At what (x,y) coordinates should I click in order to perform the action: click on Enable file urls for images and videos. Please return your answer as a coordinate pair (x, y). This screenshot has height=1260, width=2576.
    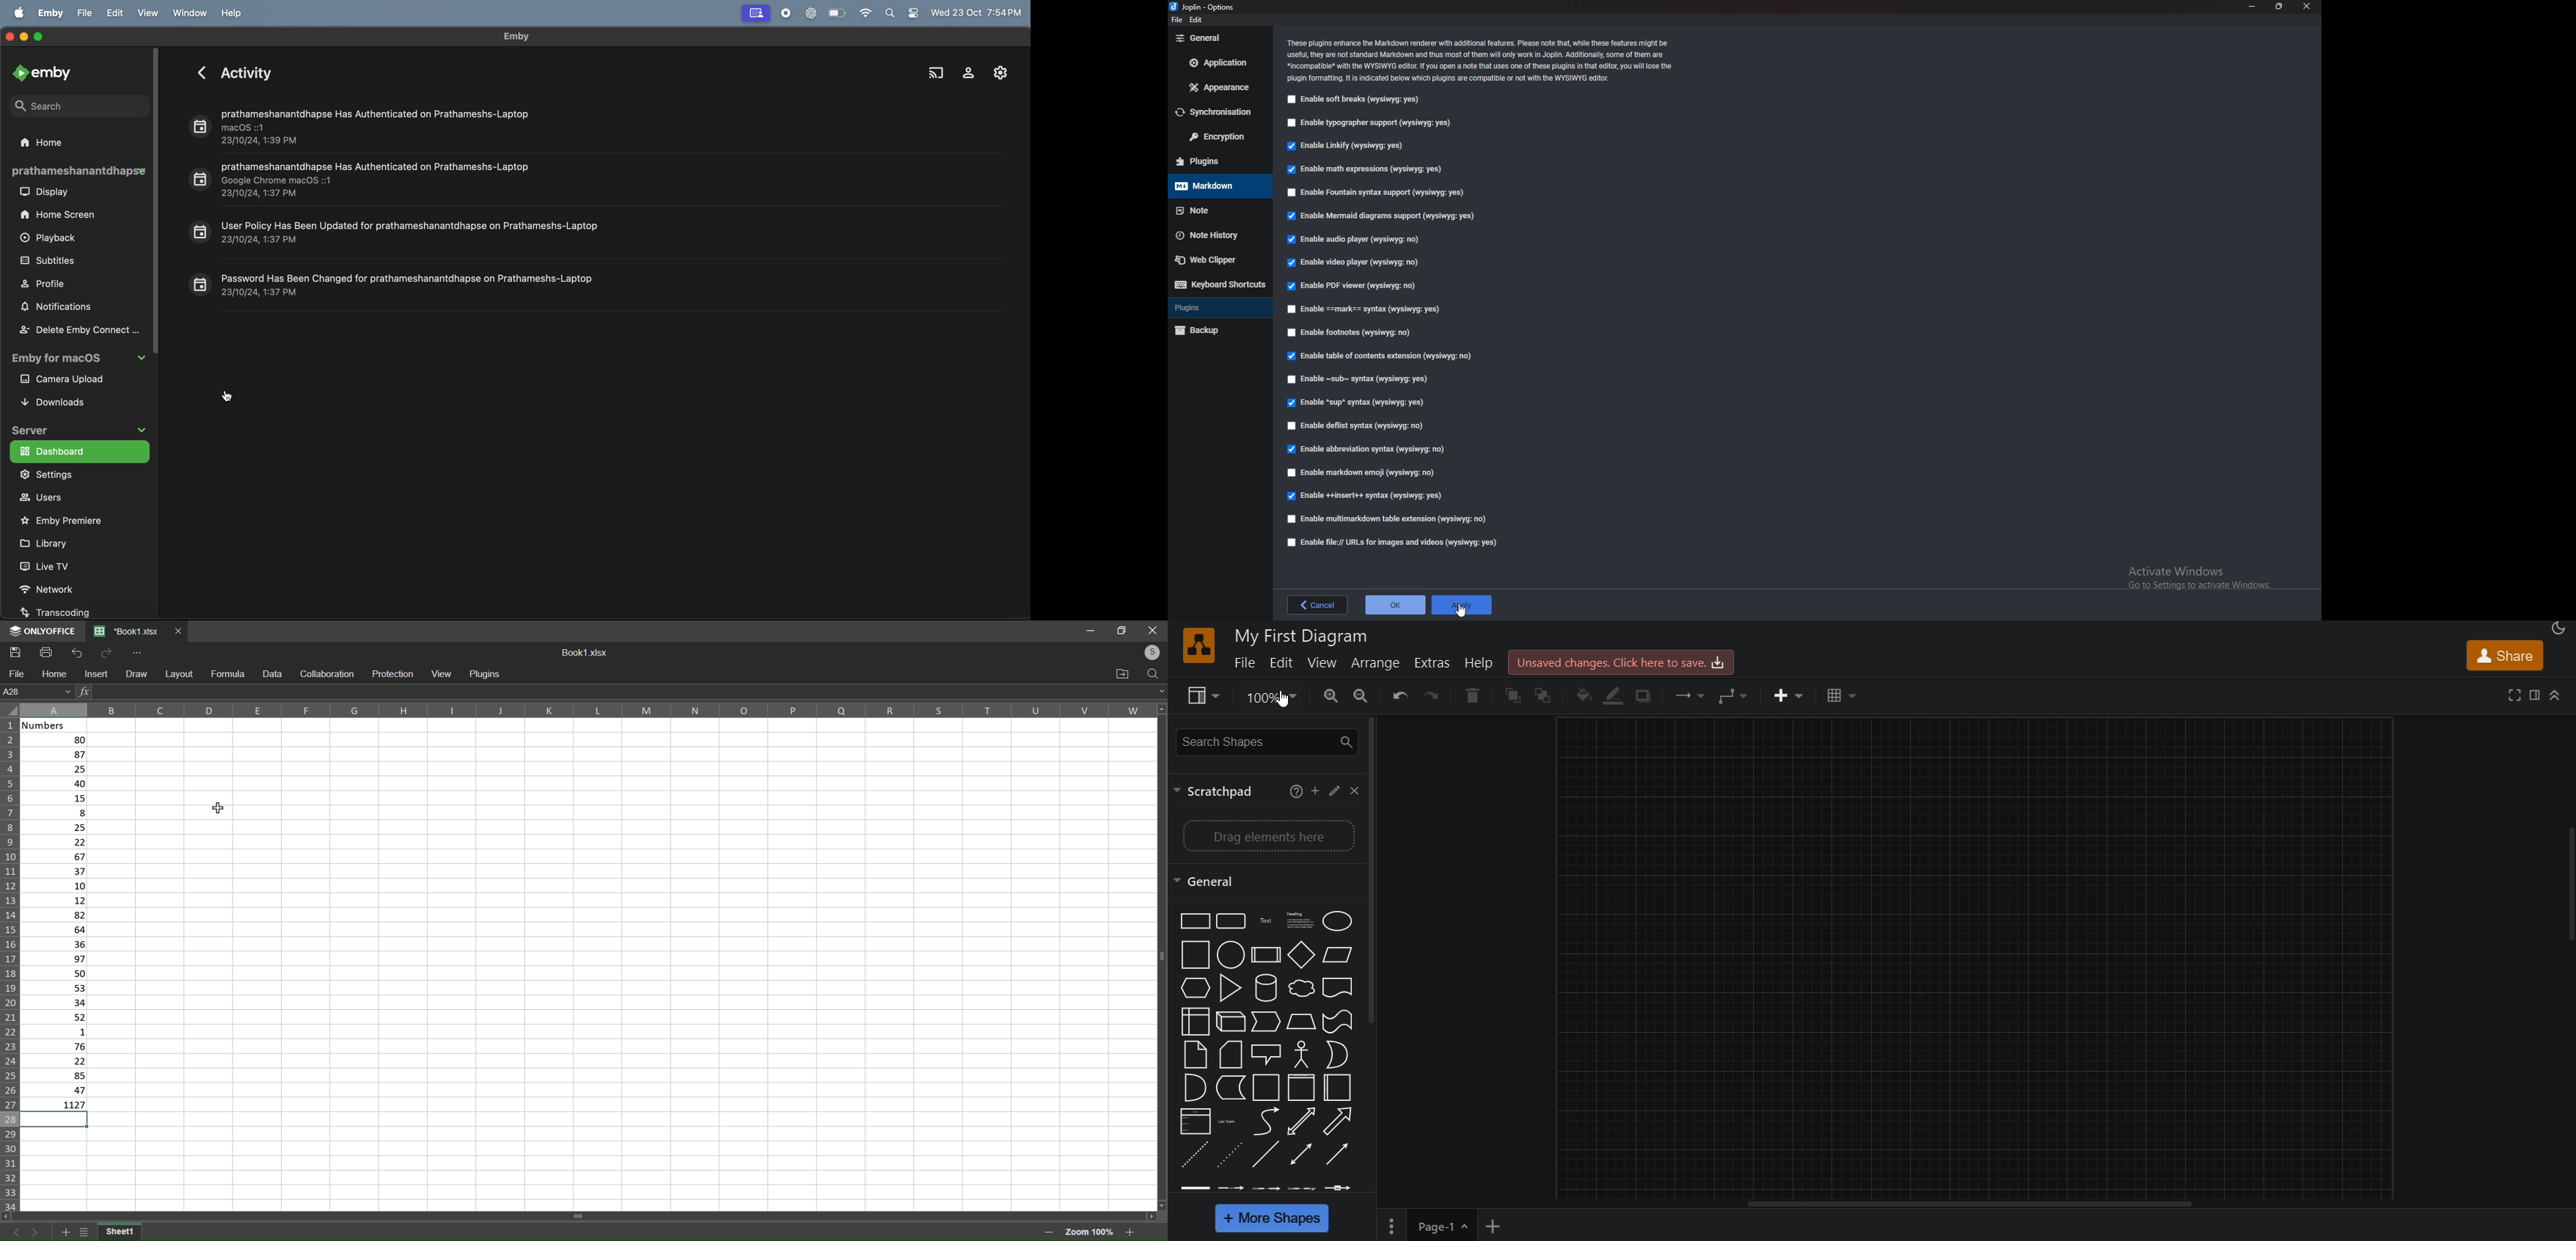
    Looking at the image, I should click on (1391, 542).